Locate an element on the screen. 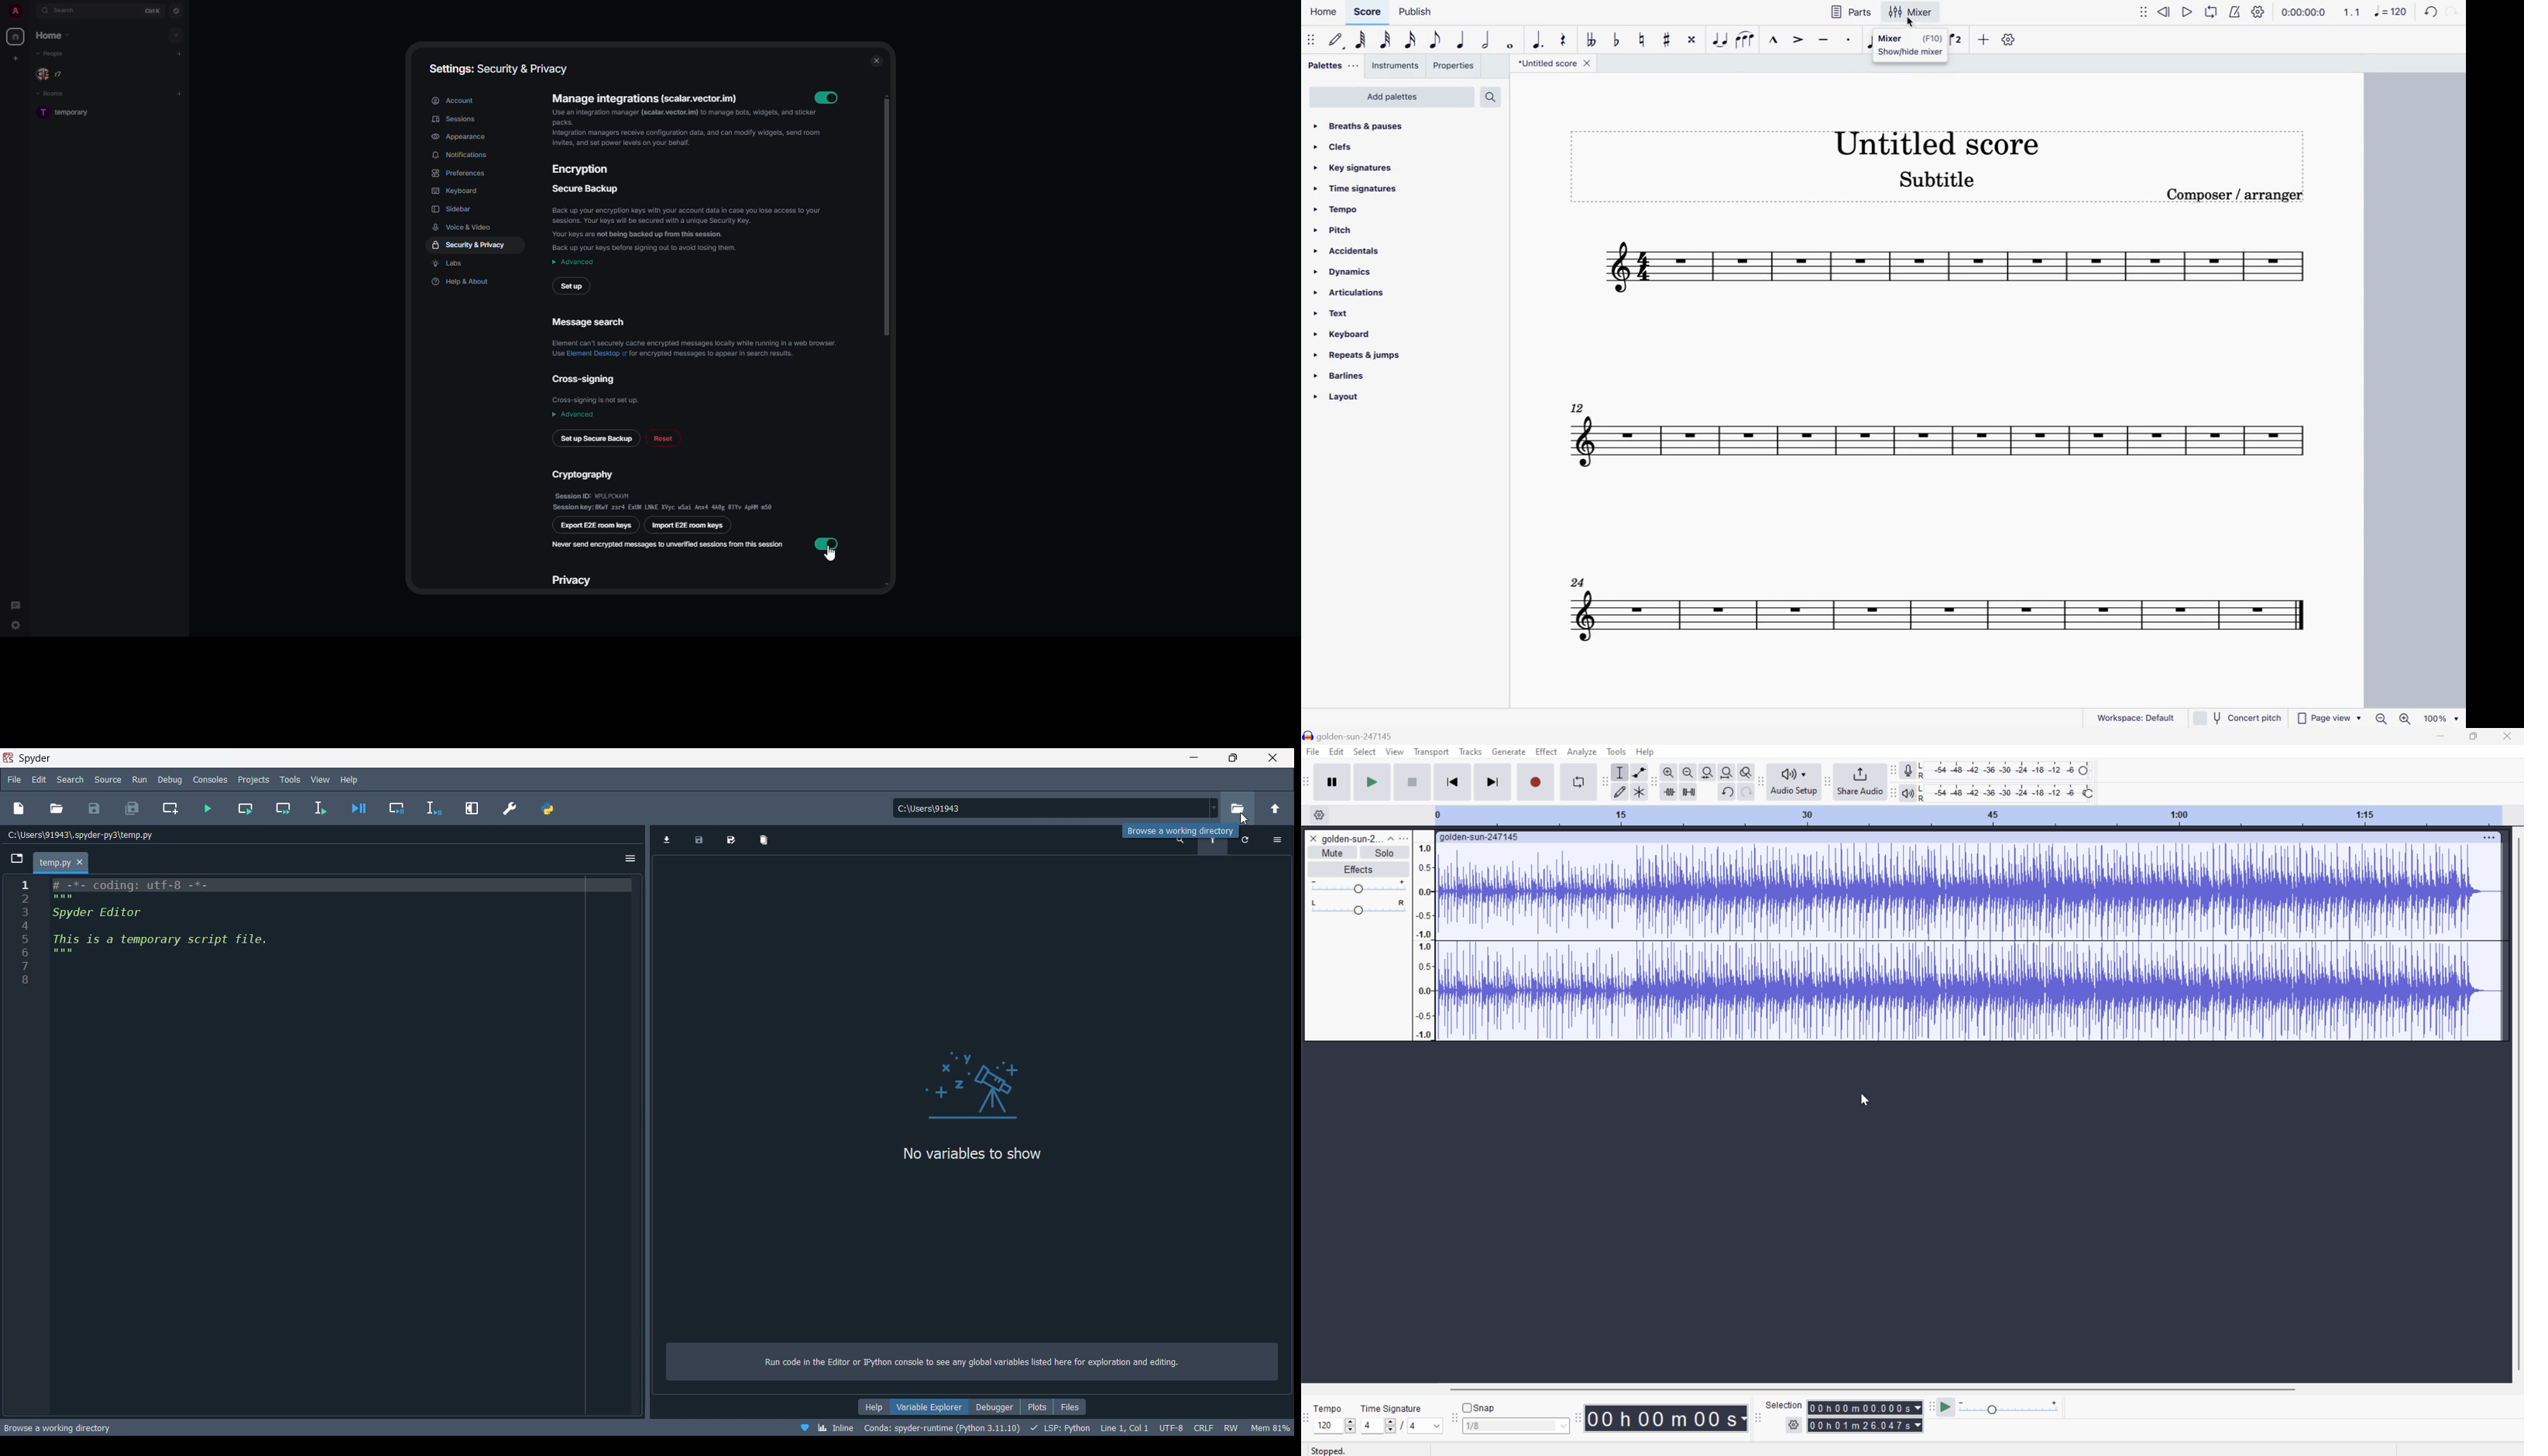  Selection is located at coordinates (1786, 1404).